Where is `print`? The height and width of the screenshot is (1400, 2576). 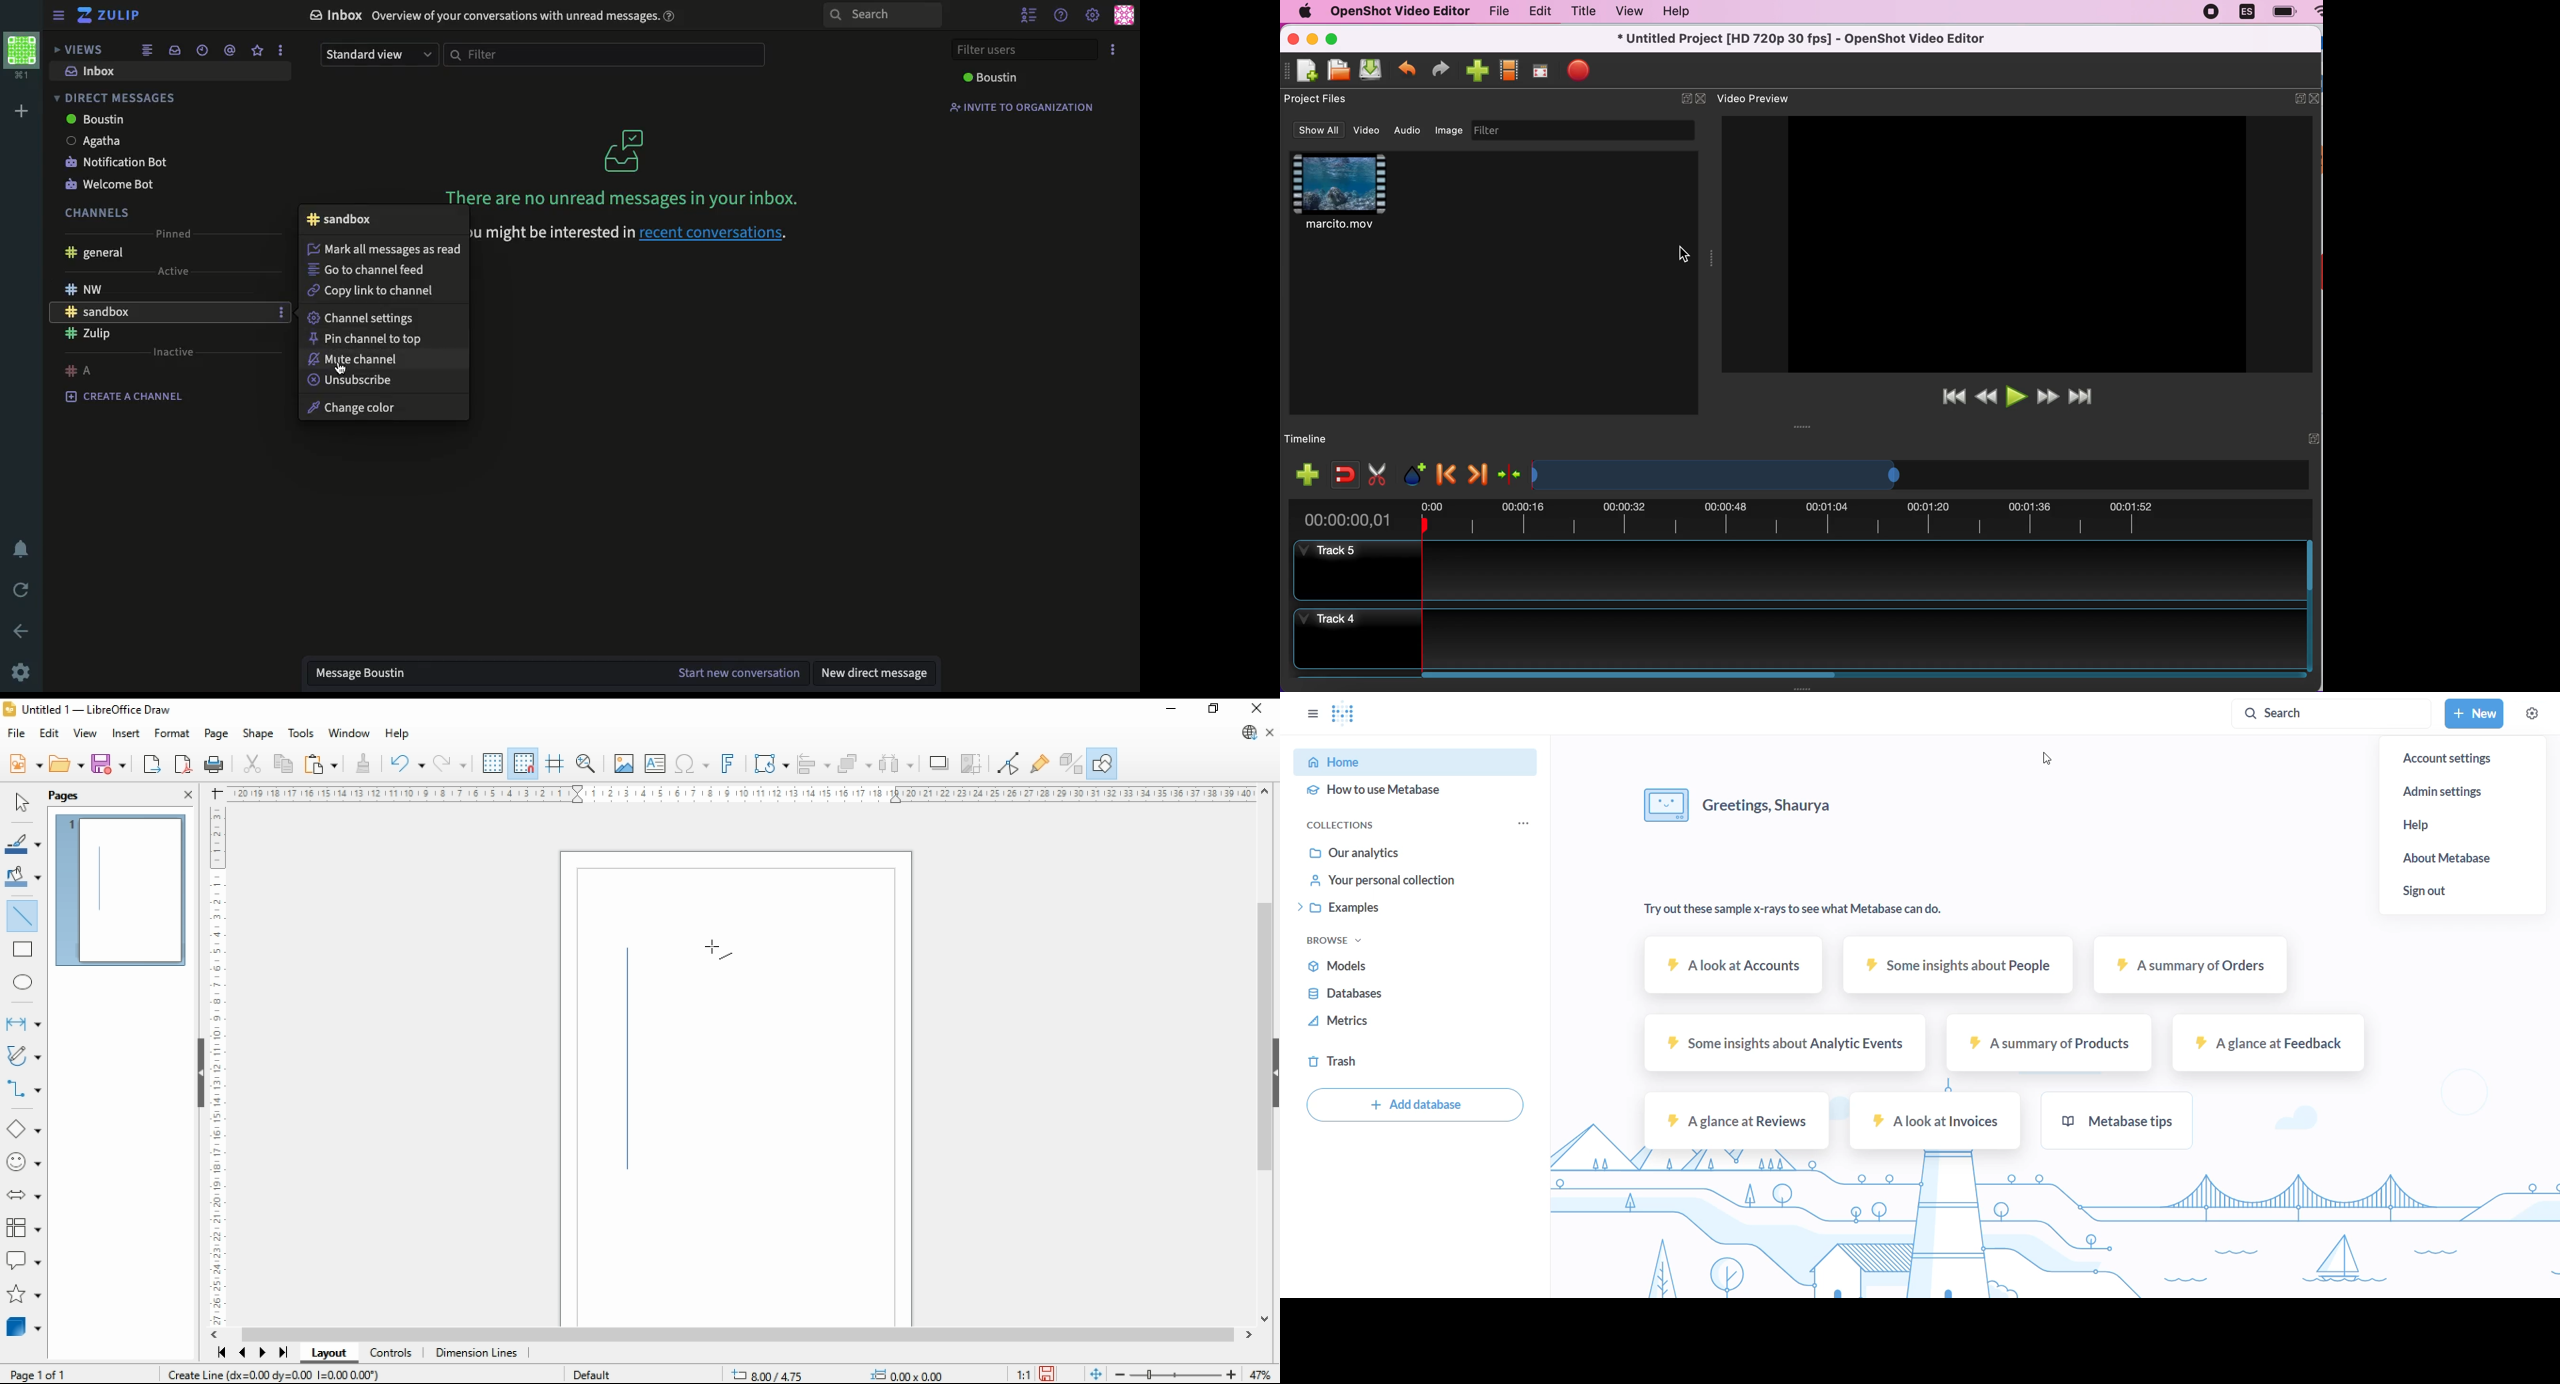
print is located at coordinates (215, 763).